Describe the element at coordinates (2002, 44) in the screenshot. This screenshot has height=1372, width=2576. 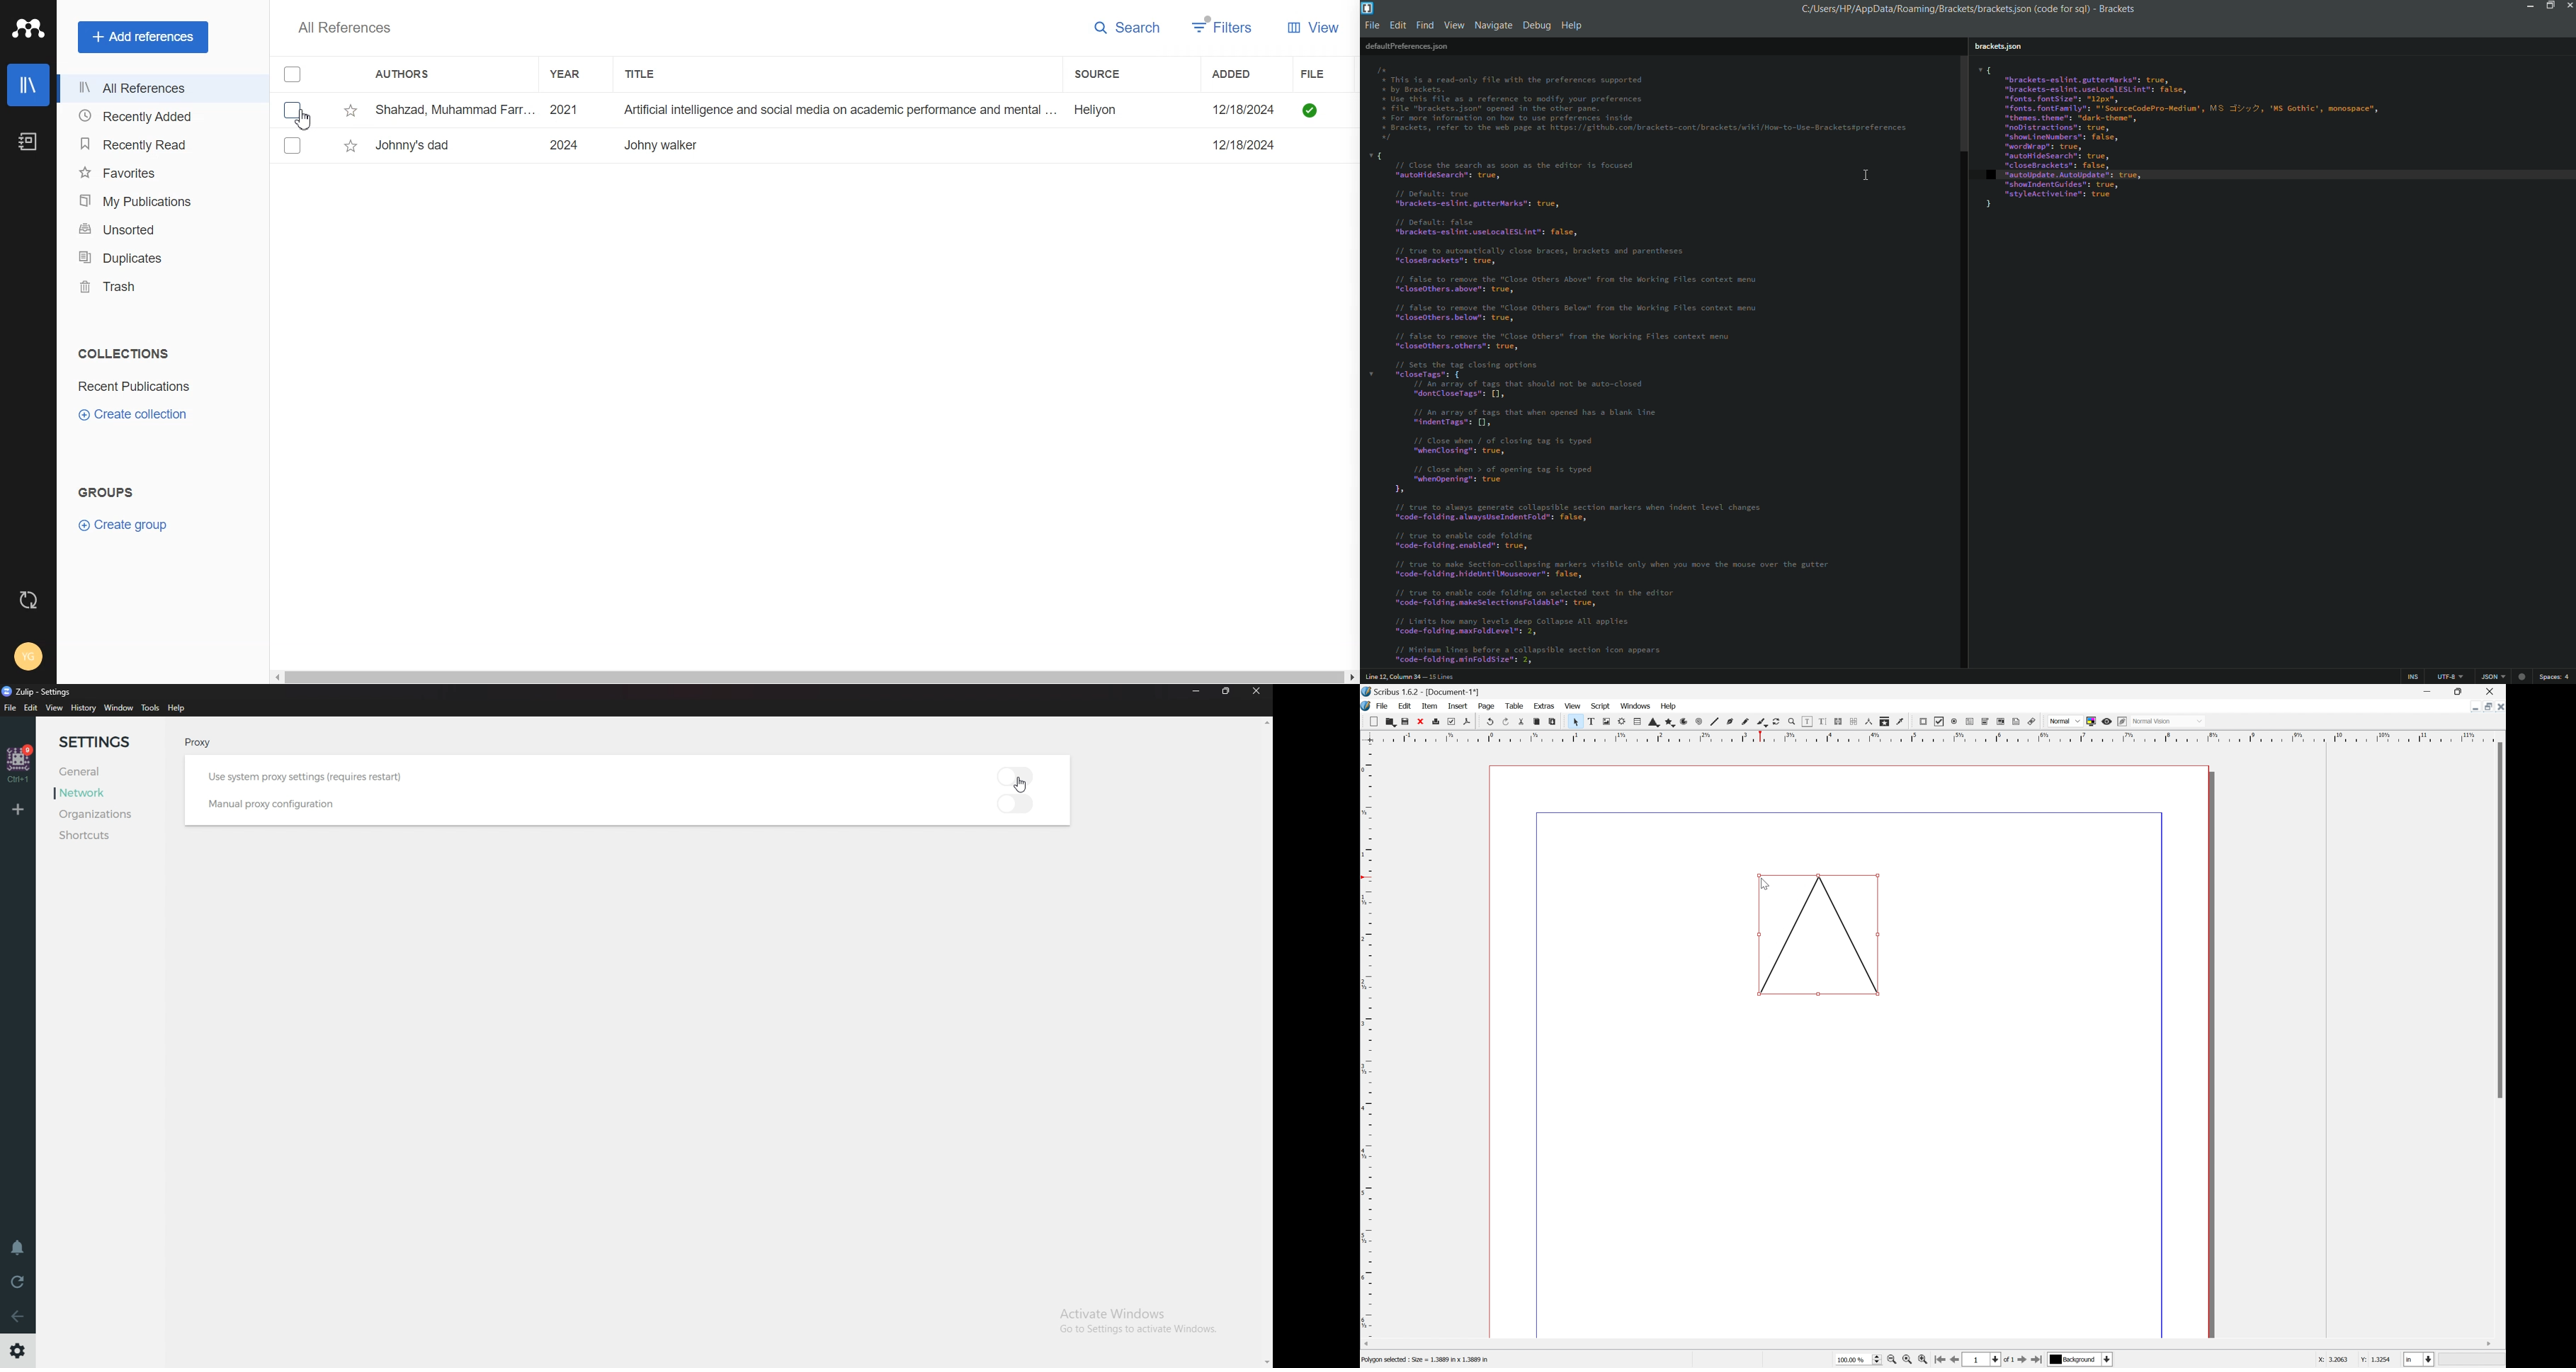
I see `brackets.json` at that location.